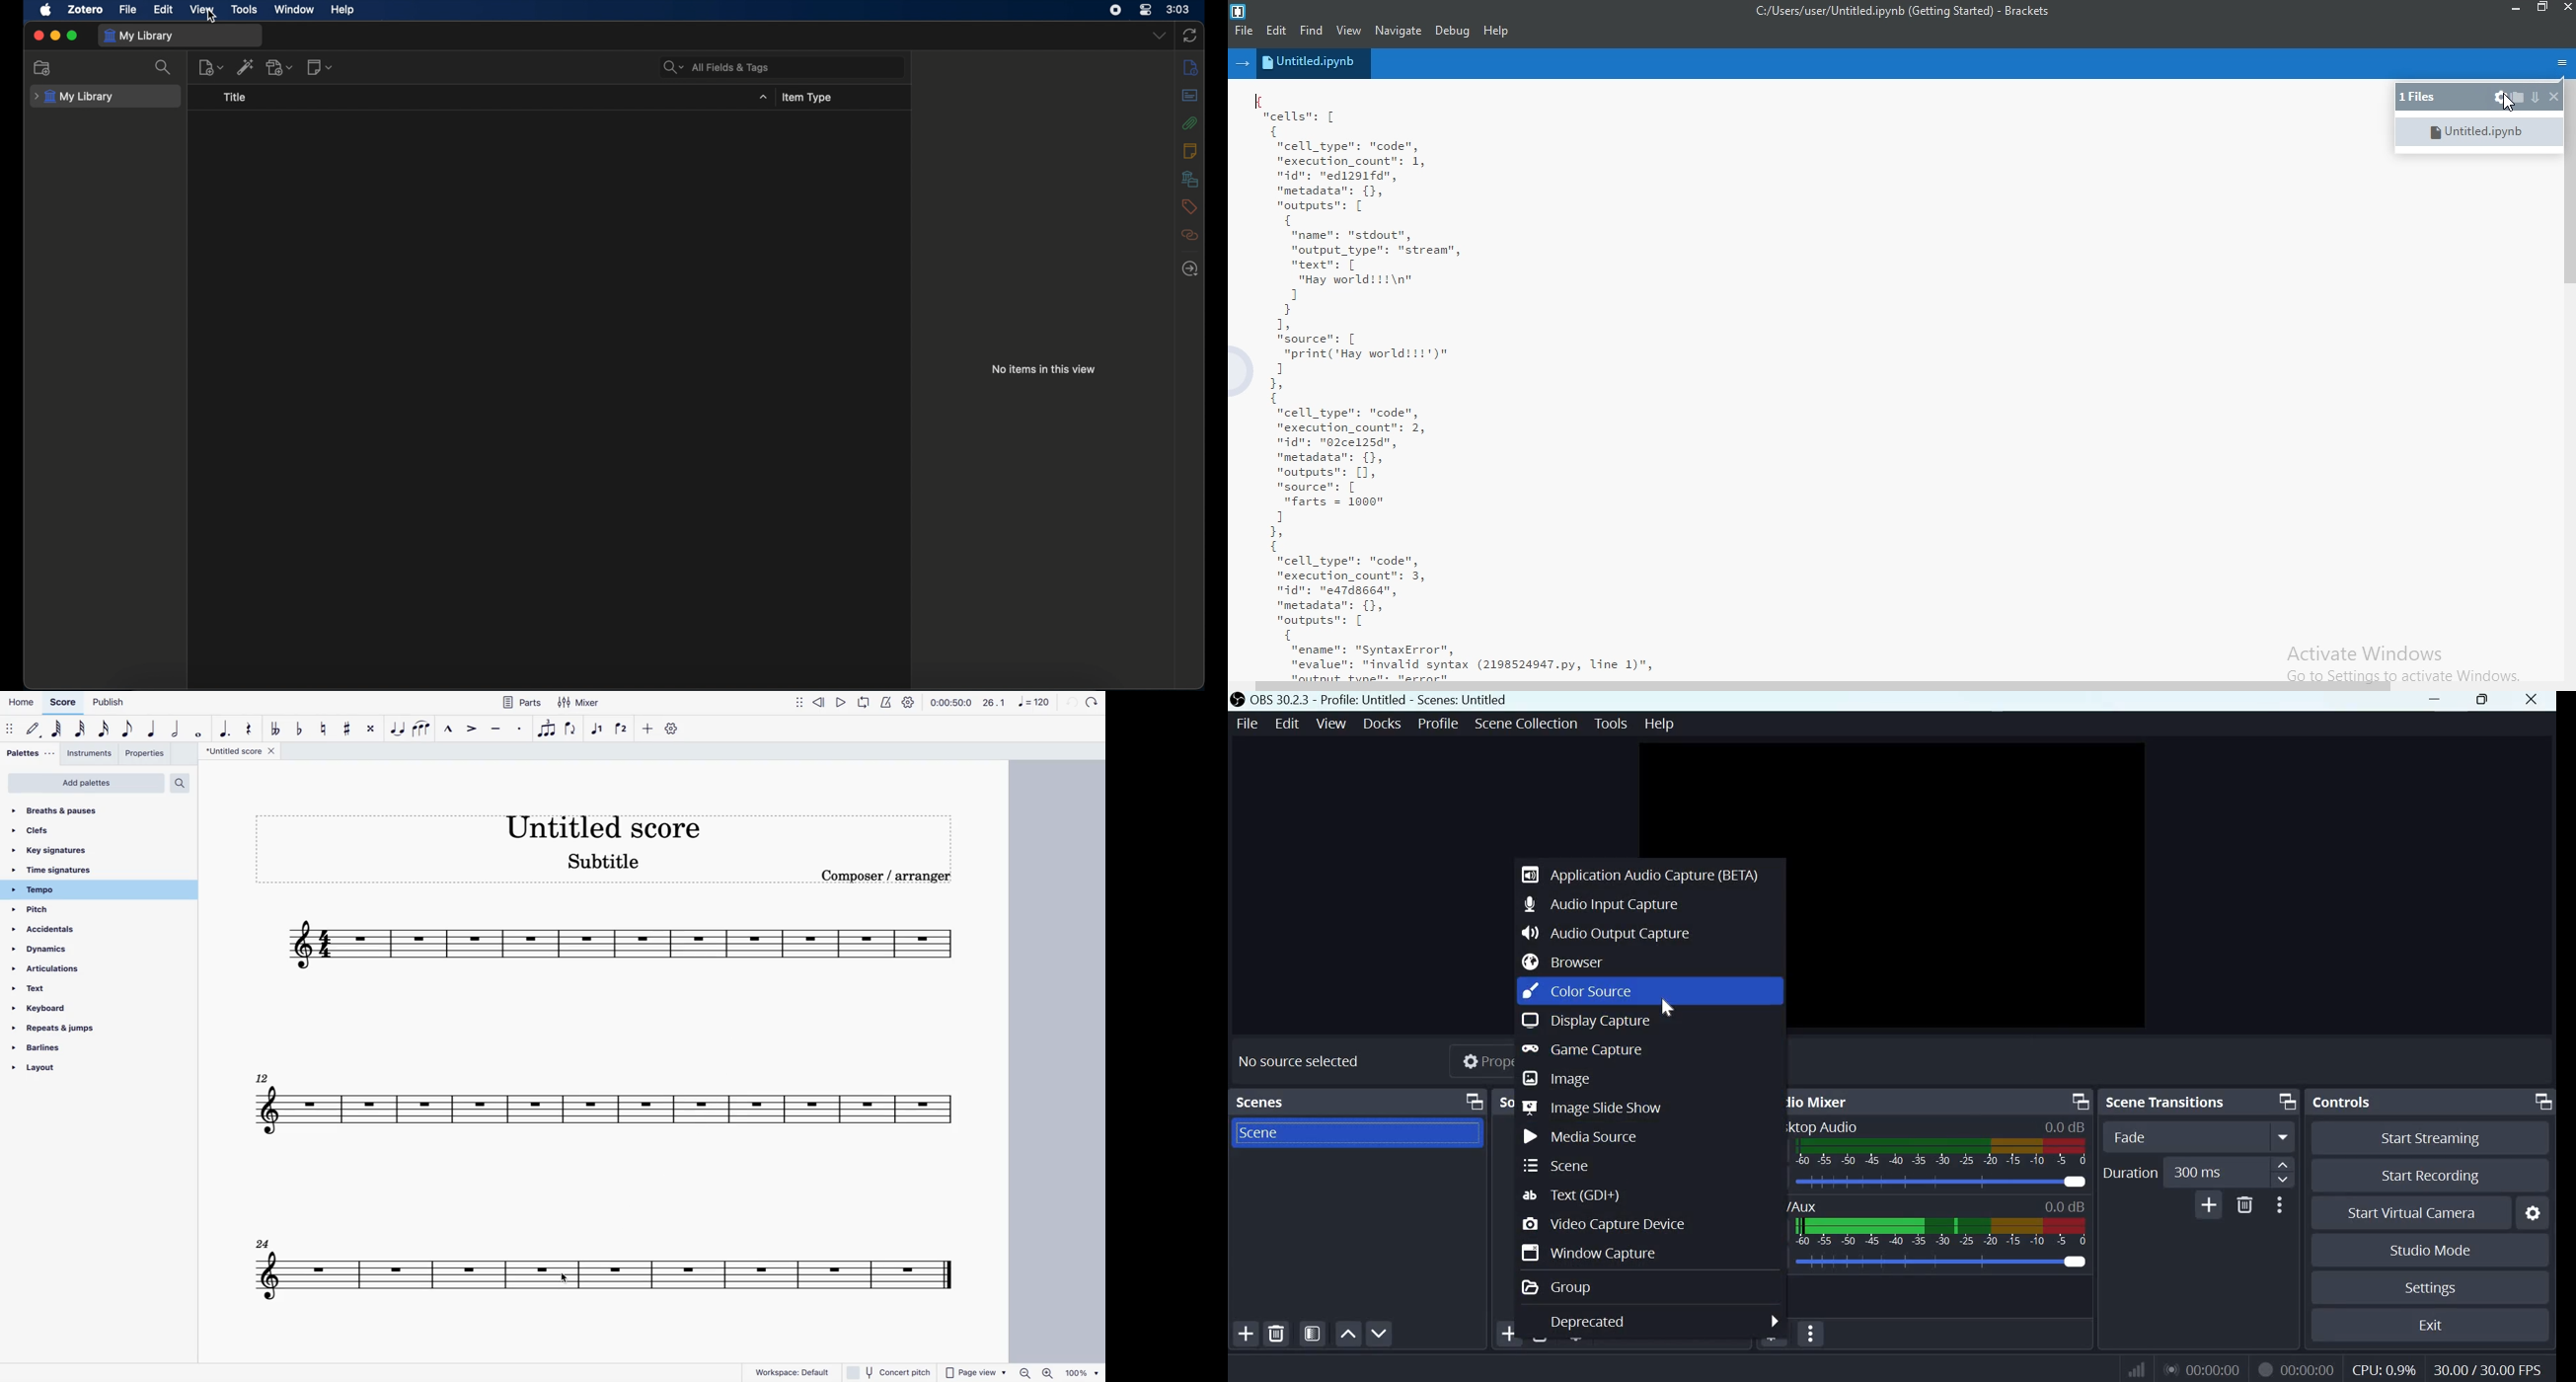 This screenshot has width=2576, height=1400. What do you see at coordinates (1179, 8) in the screenshot?
I see `time` at bounding box center [1179, 8].